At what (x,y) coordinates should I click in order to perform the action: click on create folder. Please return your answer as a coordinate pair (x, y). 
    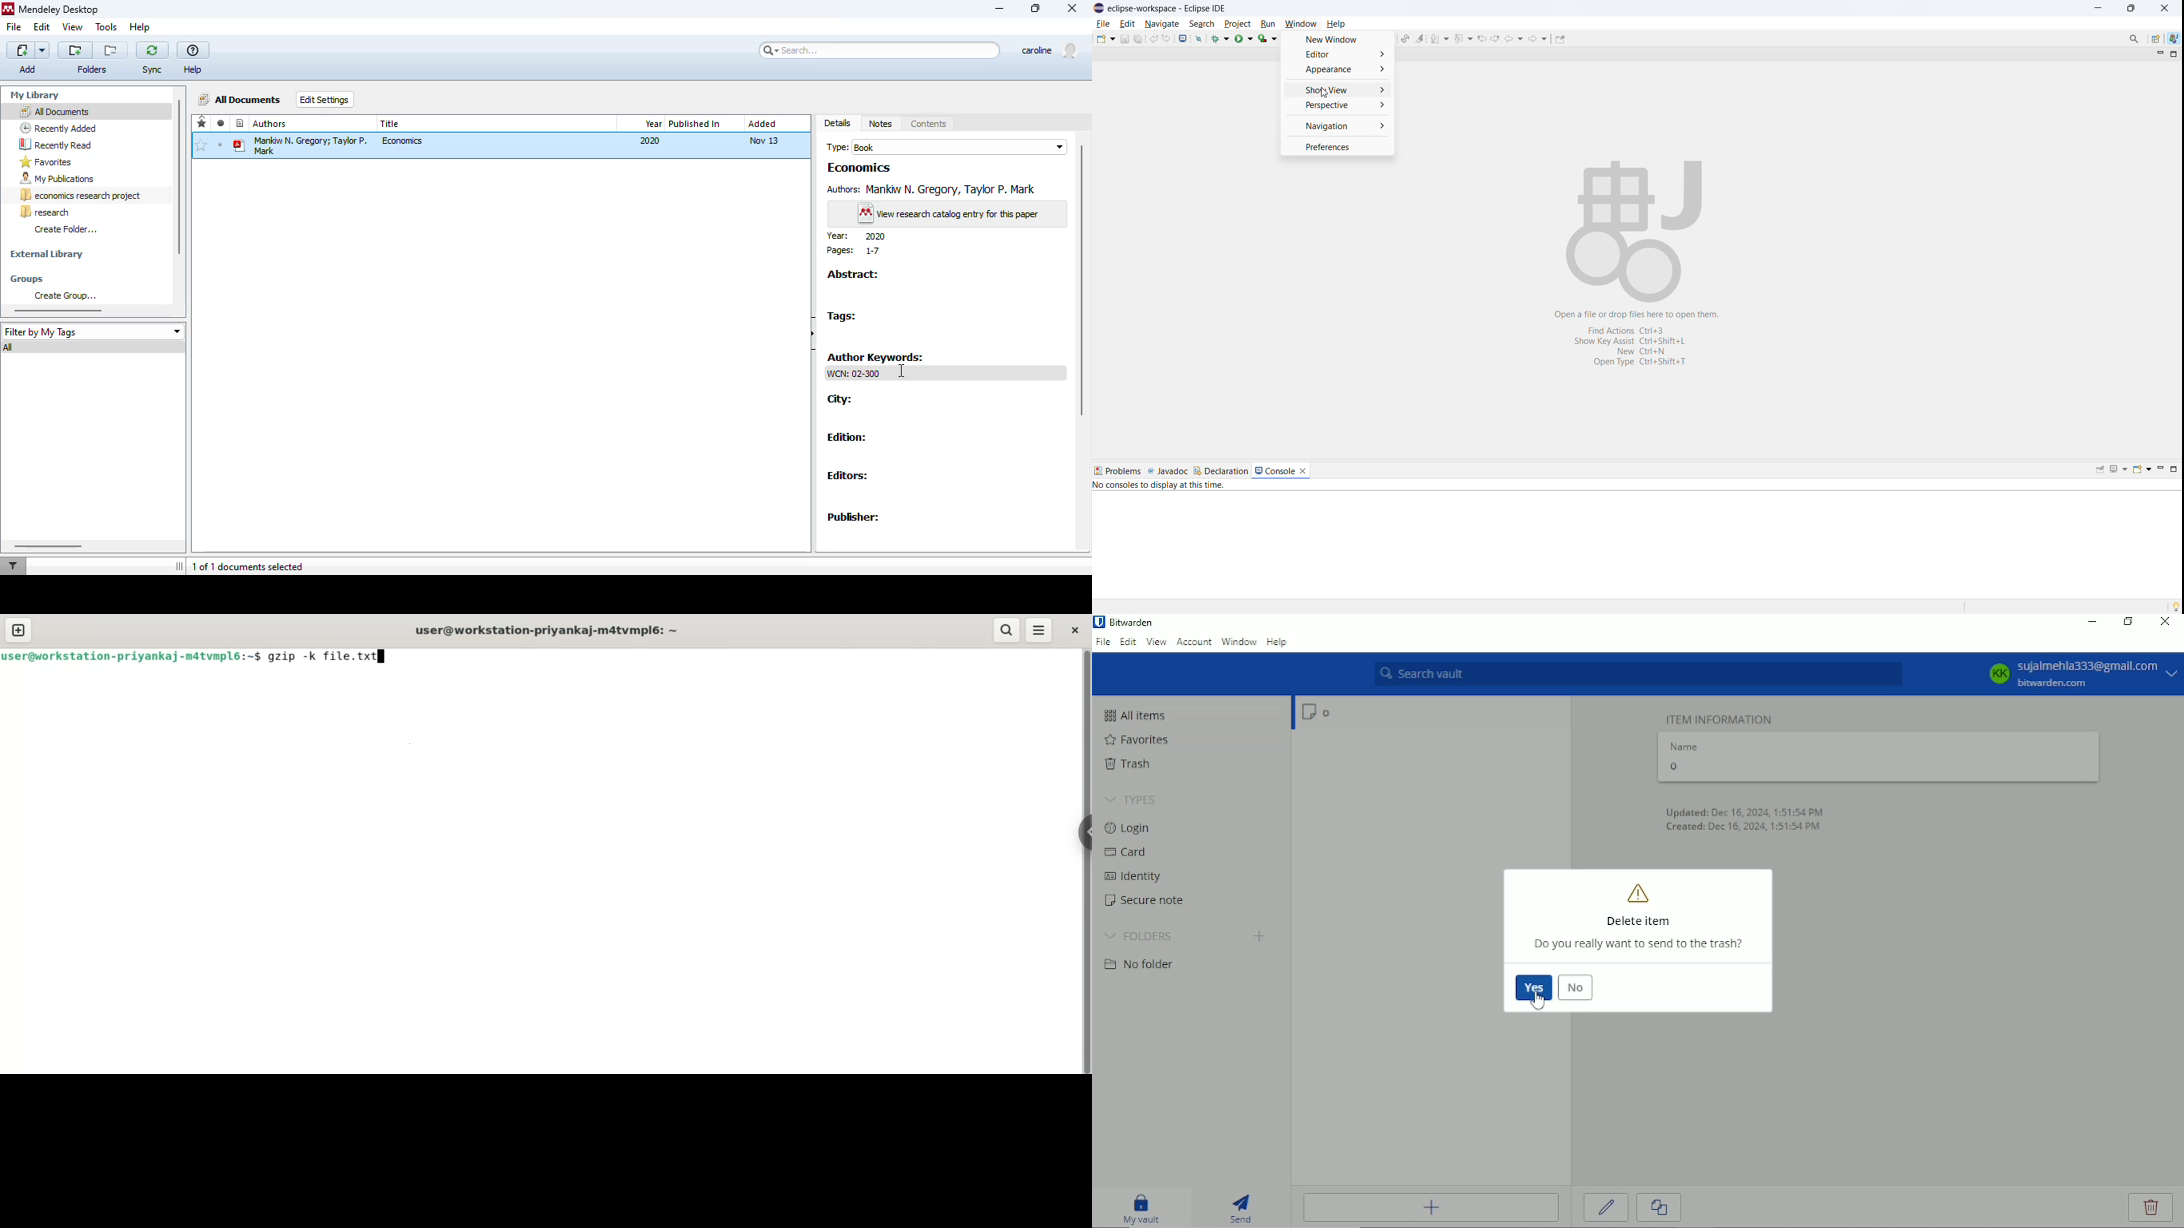
    Looking at the image, I should click on (68, 229).